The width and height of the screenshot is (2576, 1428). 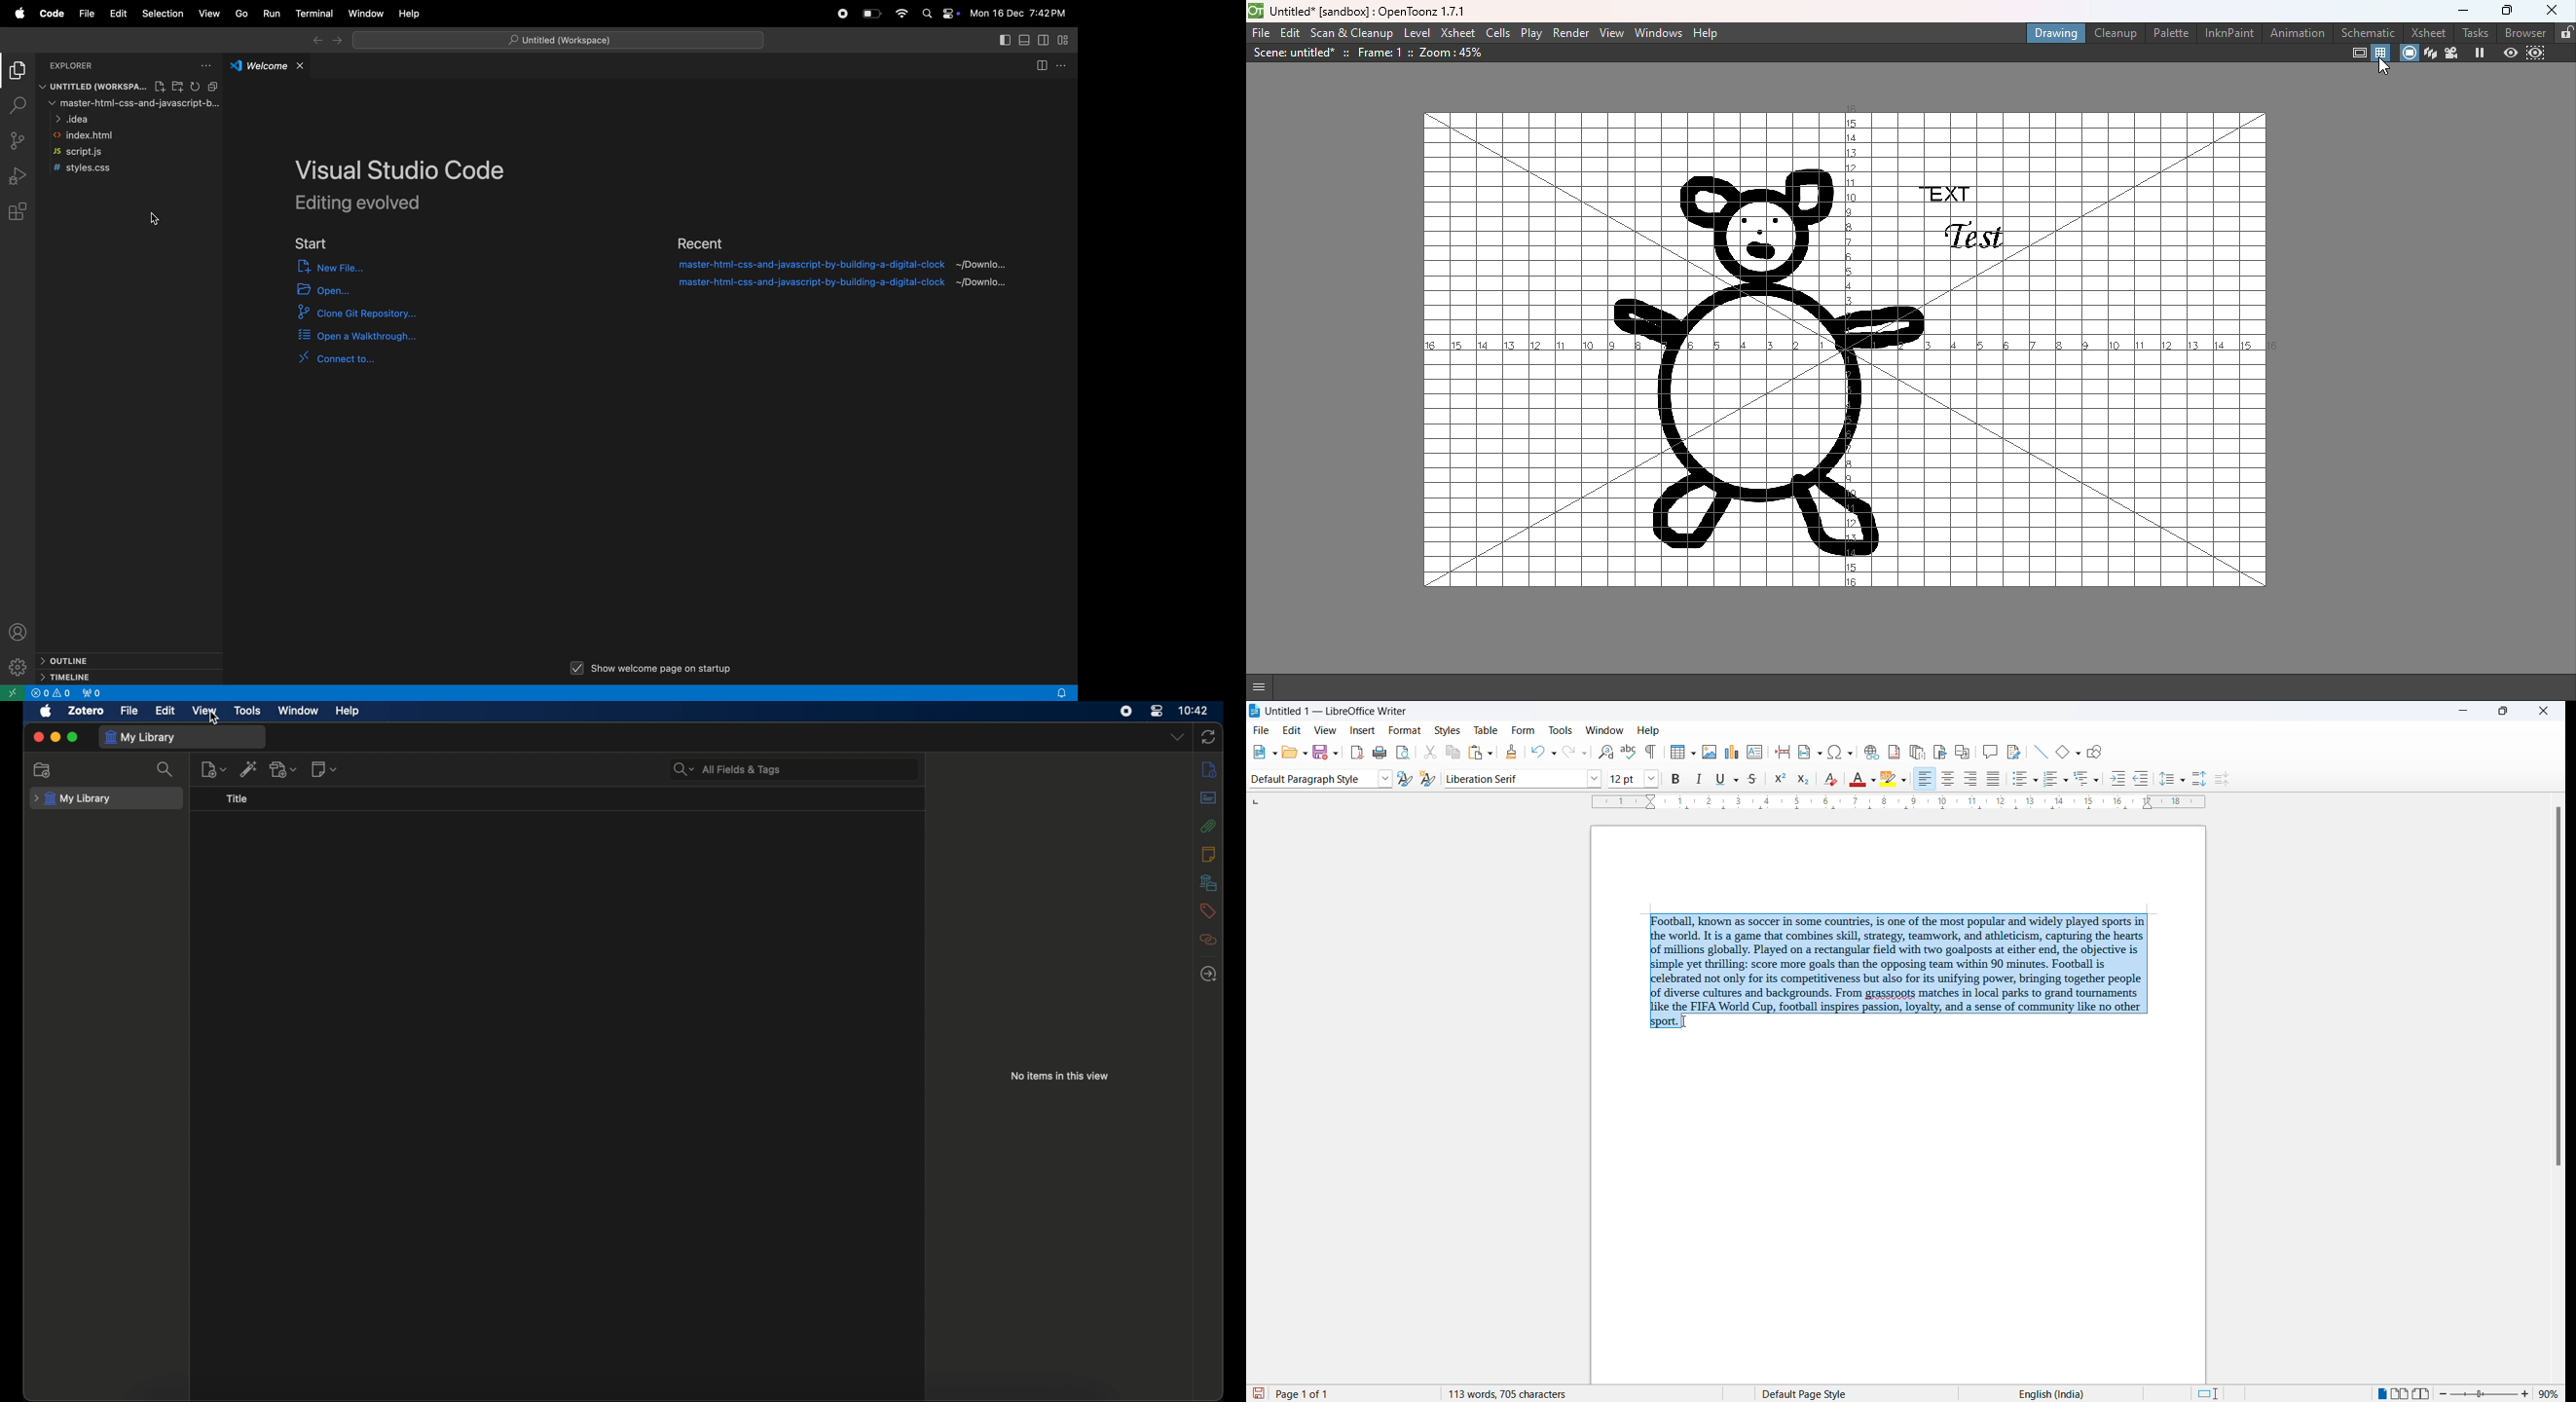 What do you see at coordinates (727, 770) in the screenshot?
I see `all fields & tags` at bounding box center [727, 770].